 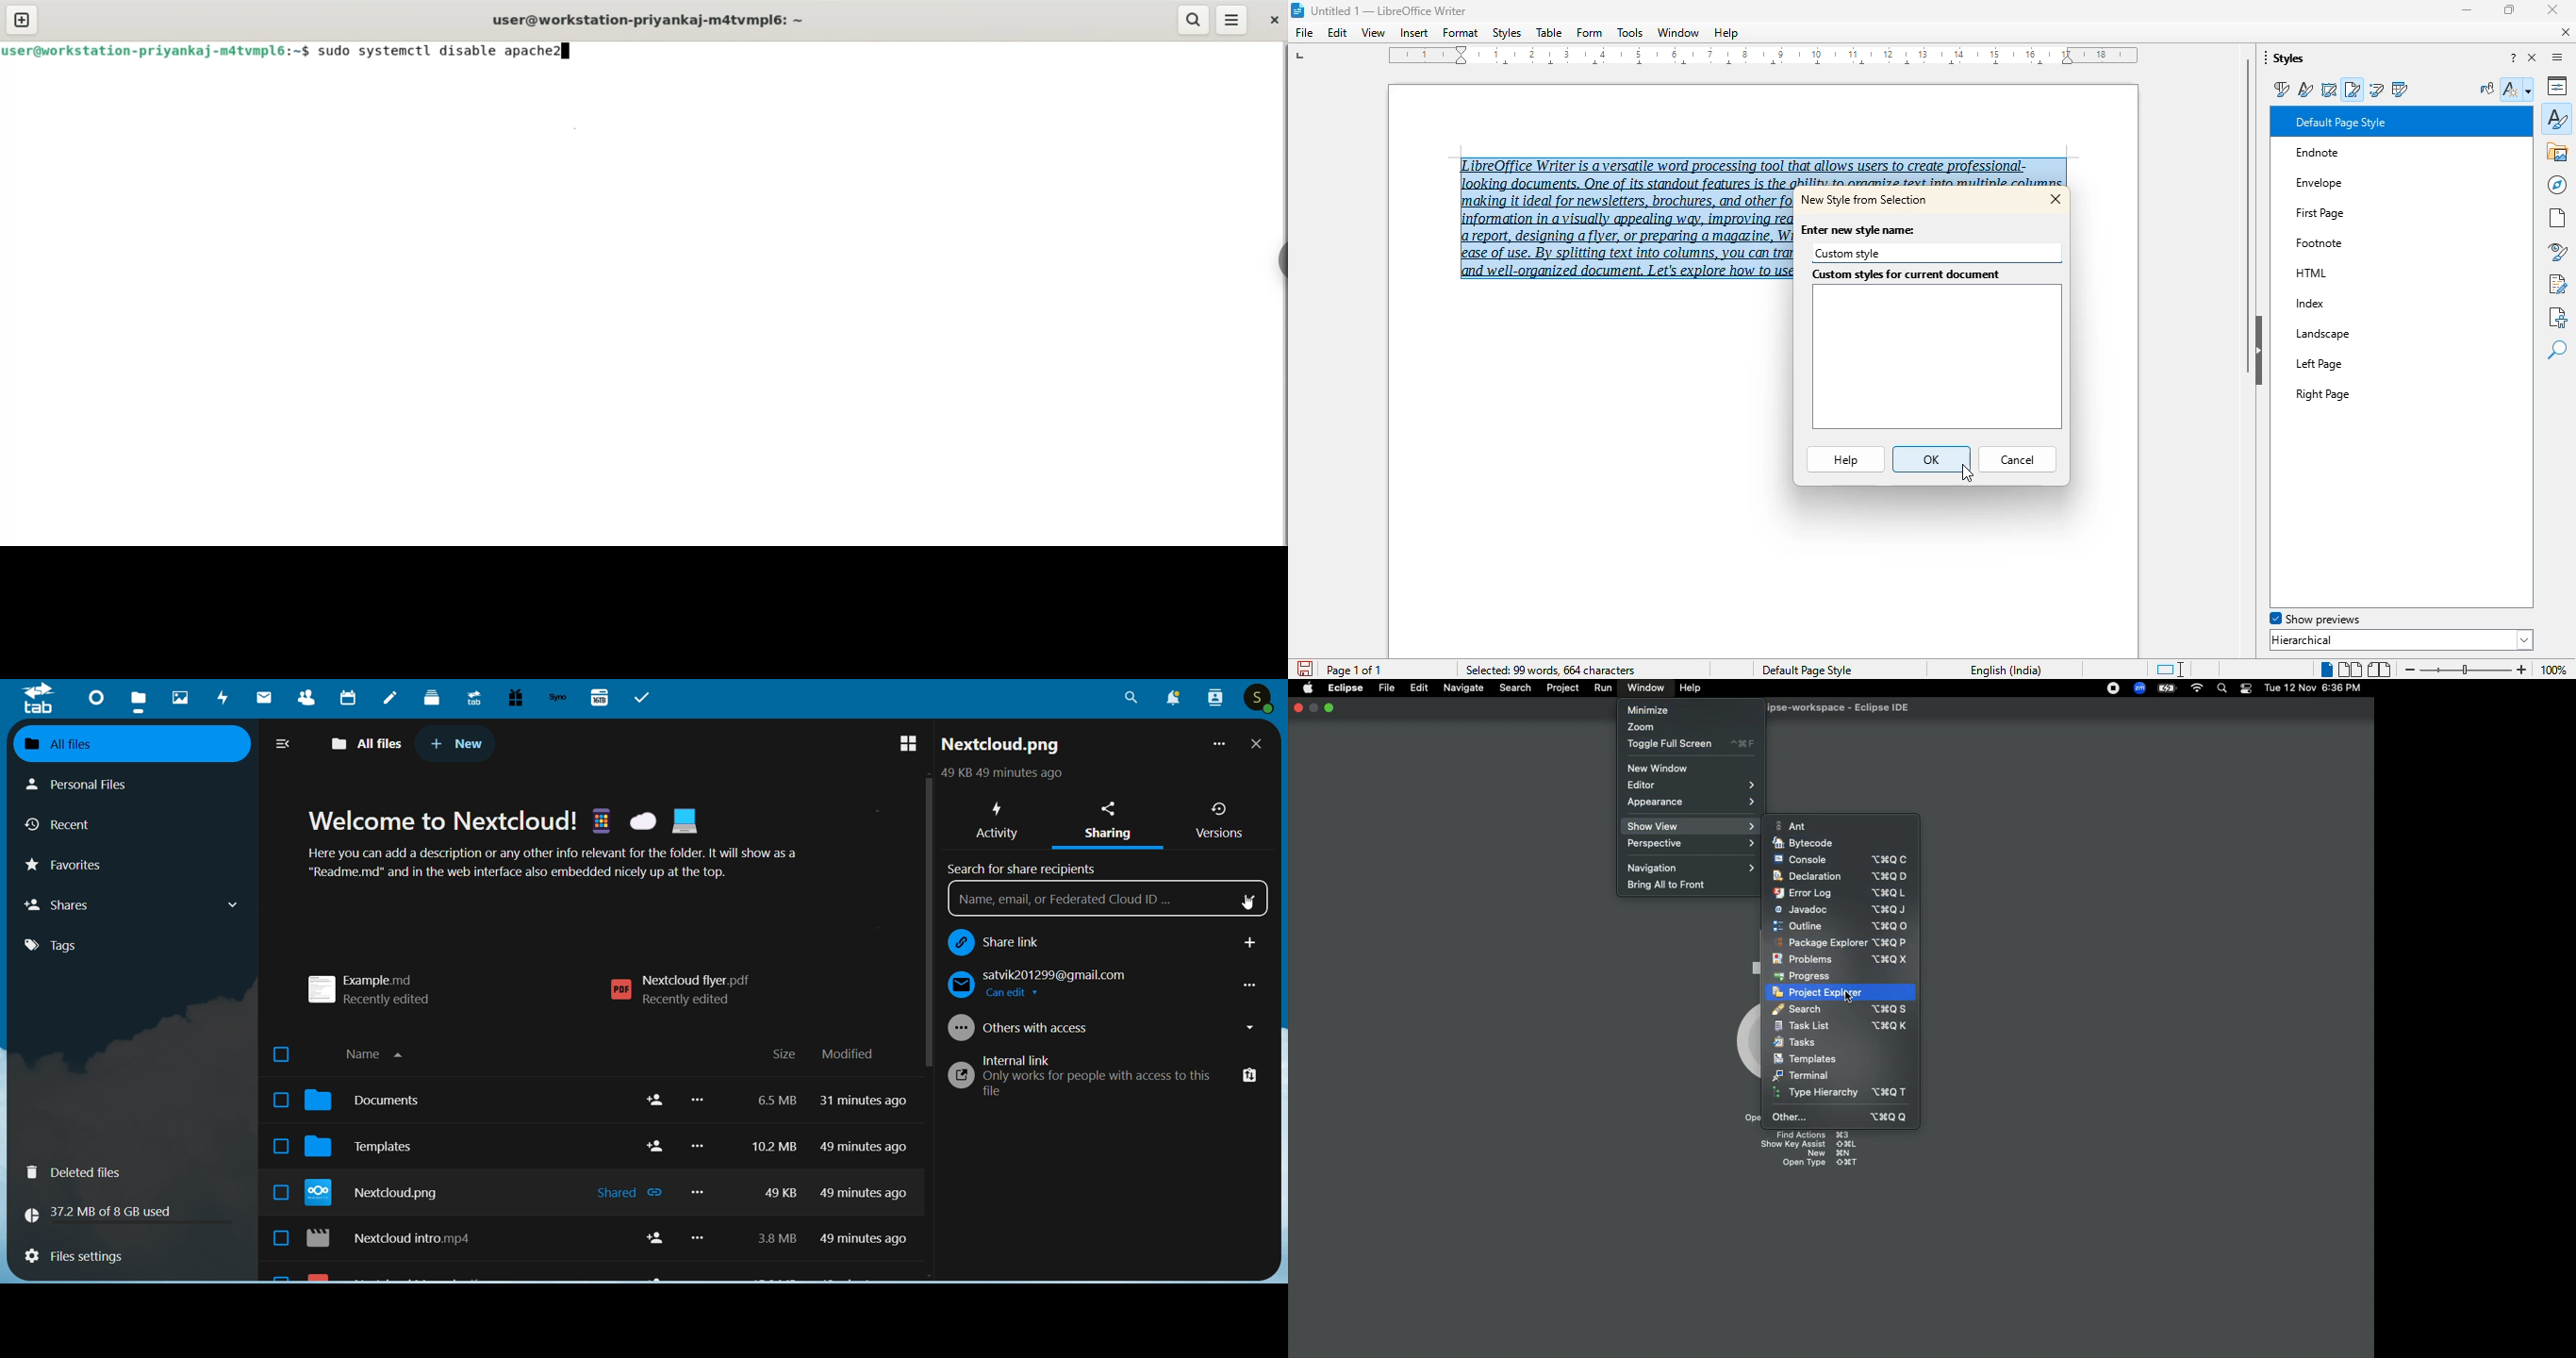 What do you see at coordinates (2018, 460) in the screenshot?
I see `cancel` at bounding box center [2018, 460].